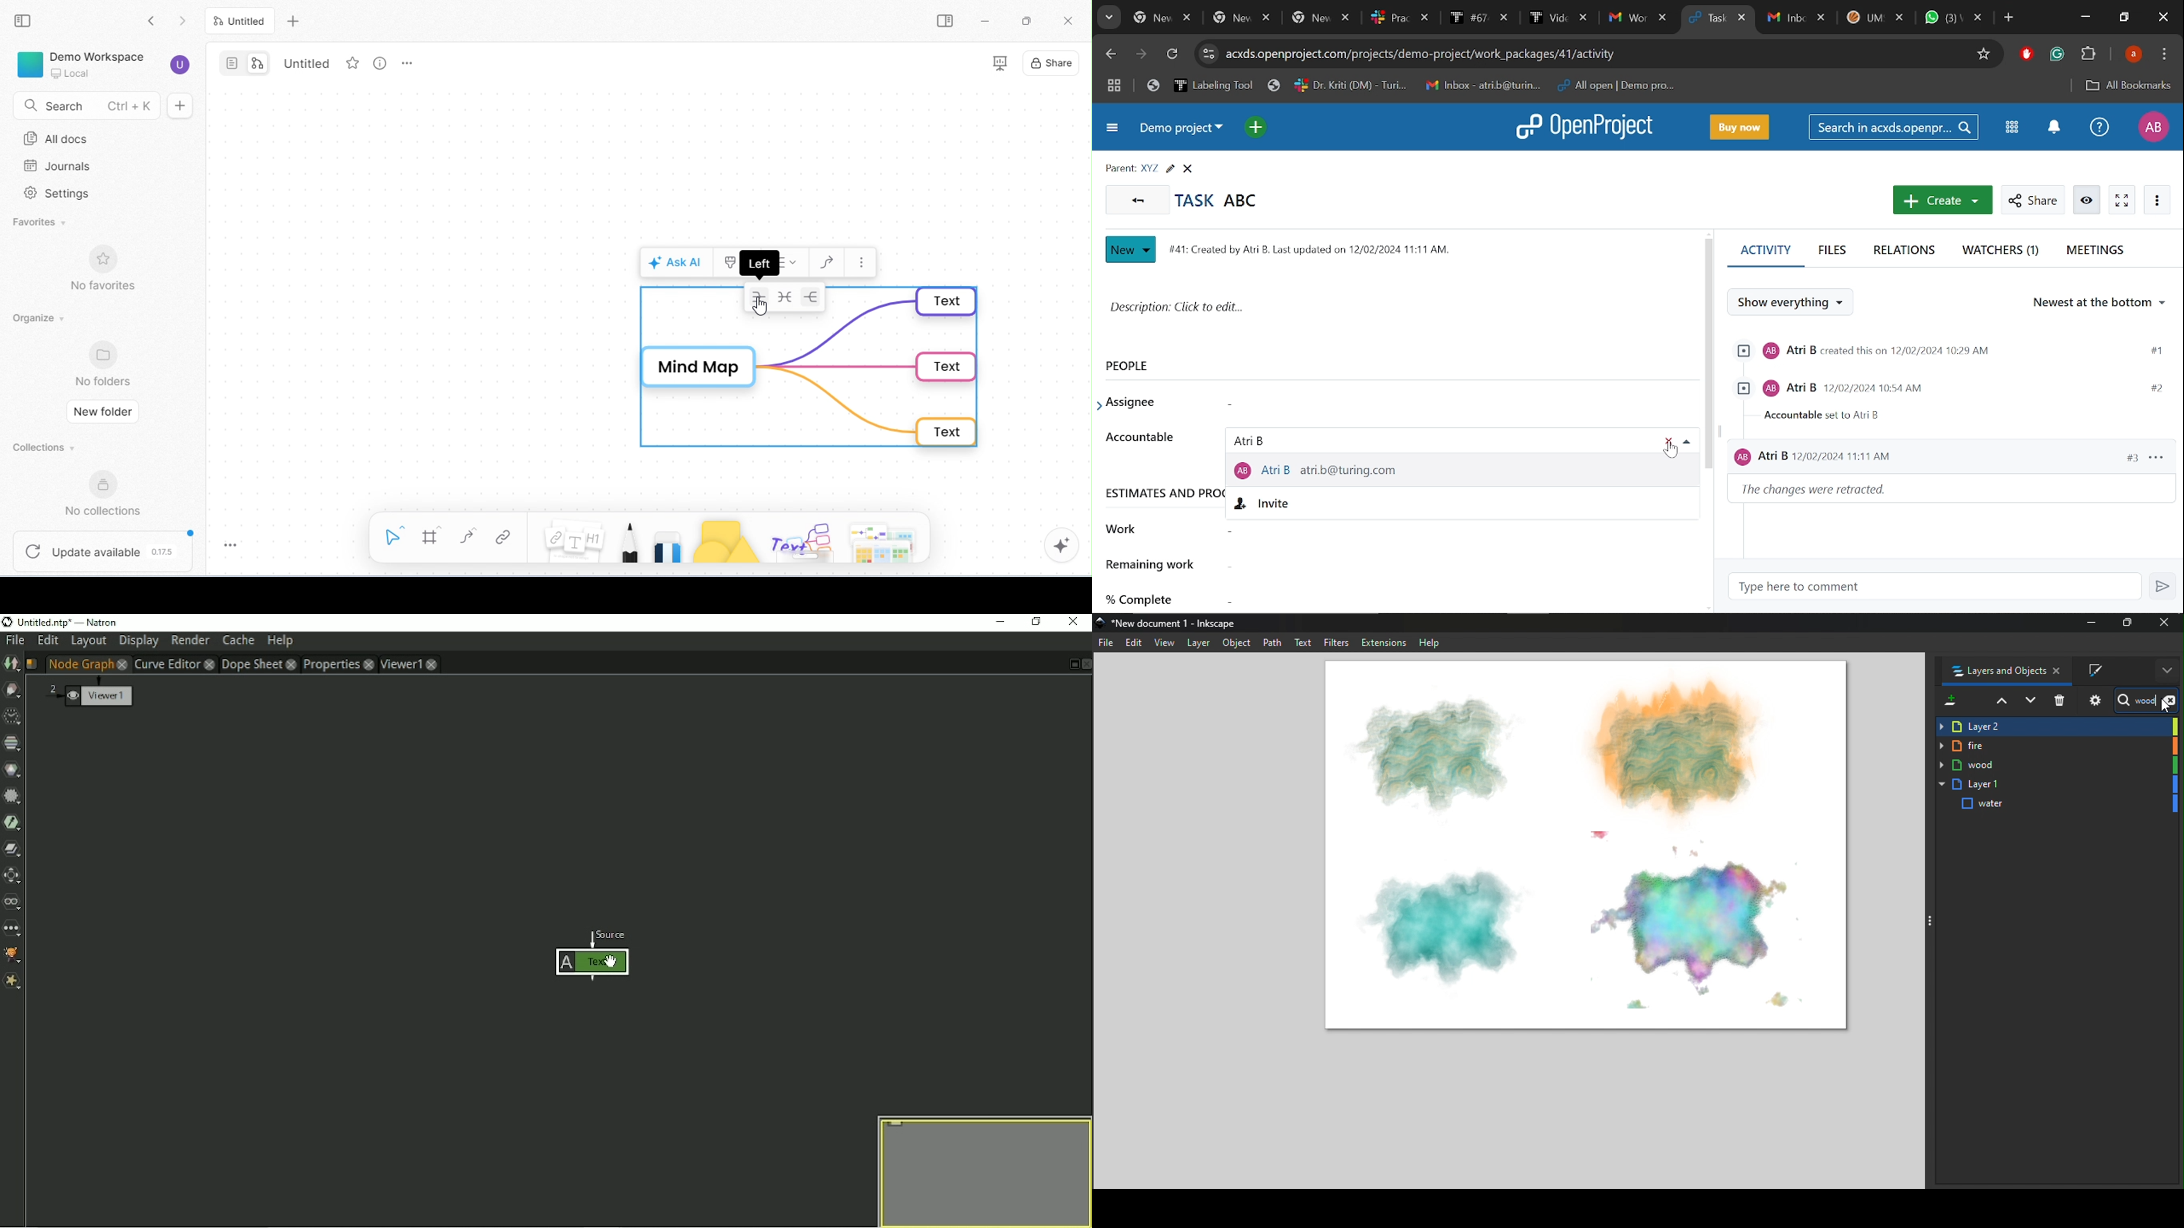 This screenshot has height=1232, width=2184. I want to click on view, so click(1165, 644).